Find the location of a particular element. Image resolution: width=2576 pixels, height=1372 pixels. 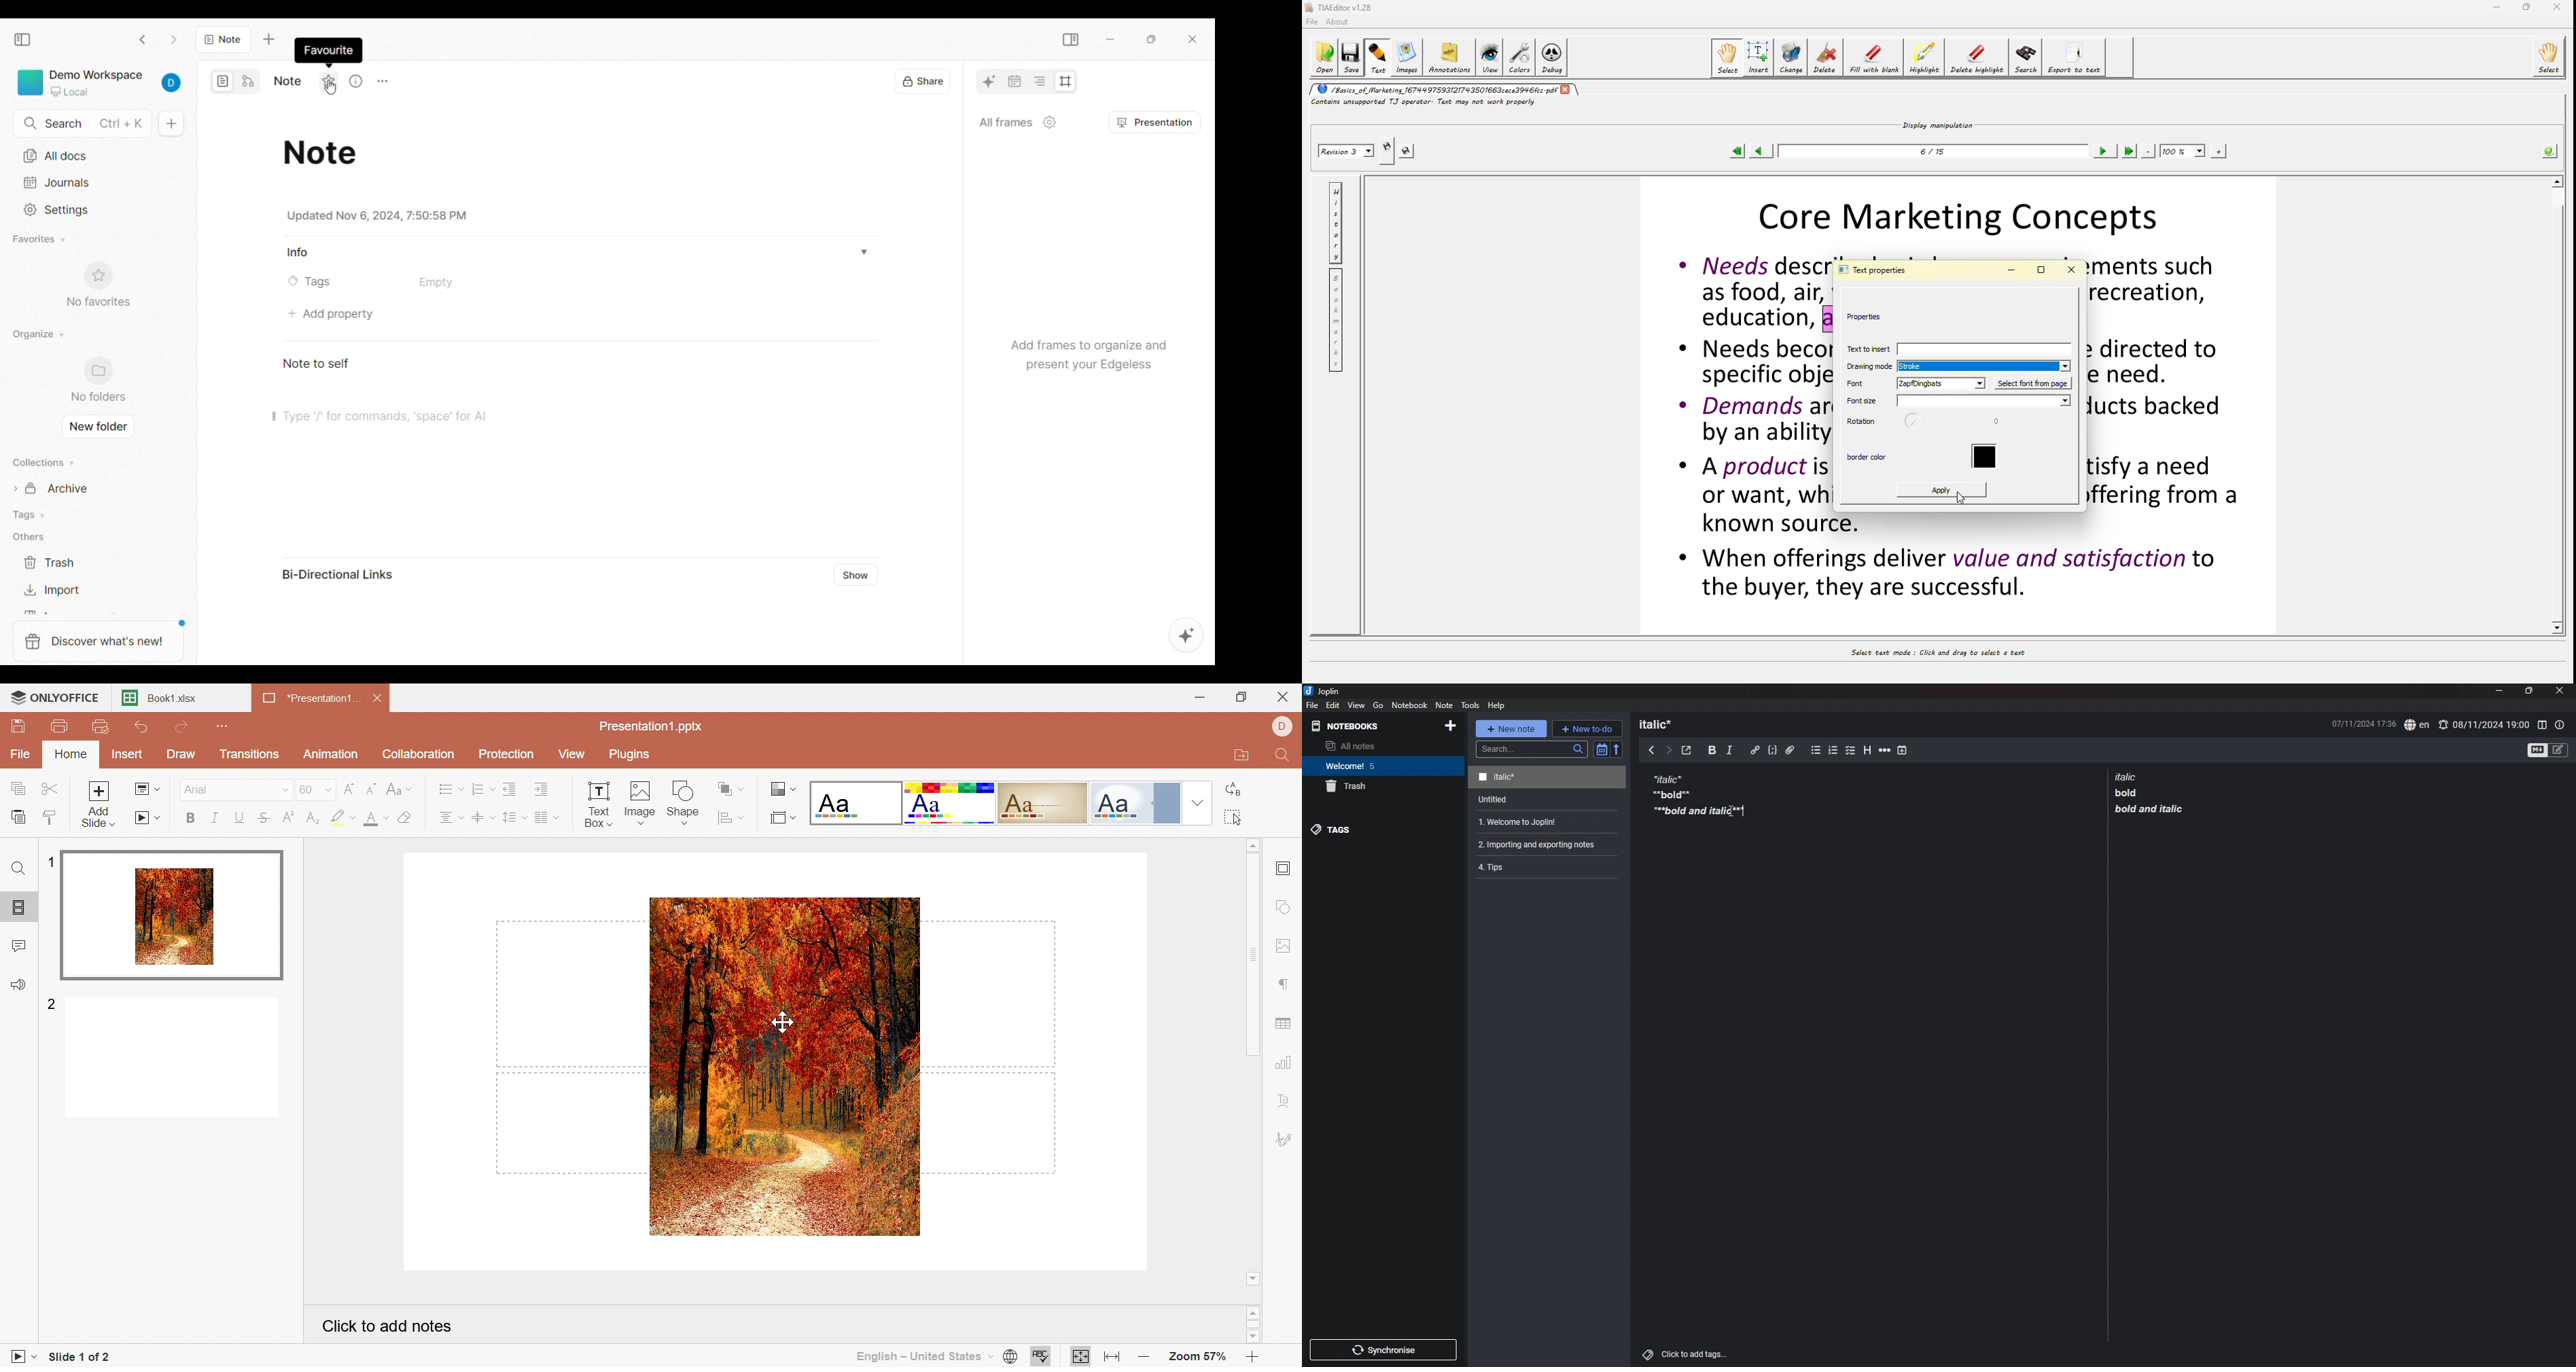

hyperlink is located at coordinates (1755, 750).